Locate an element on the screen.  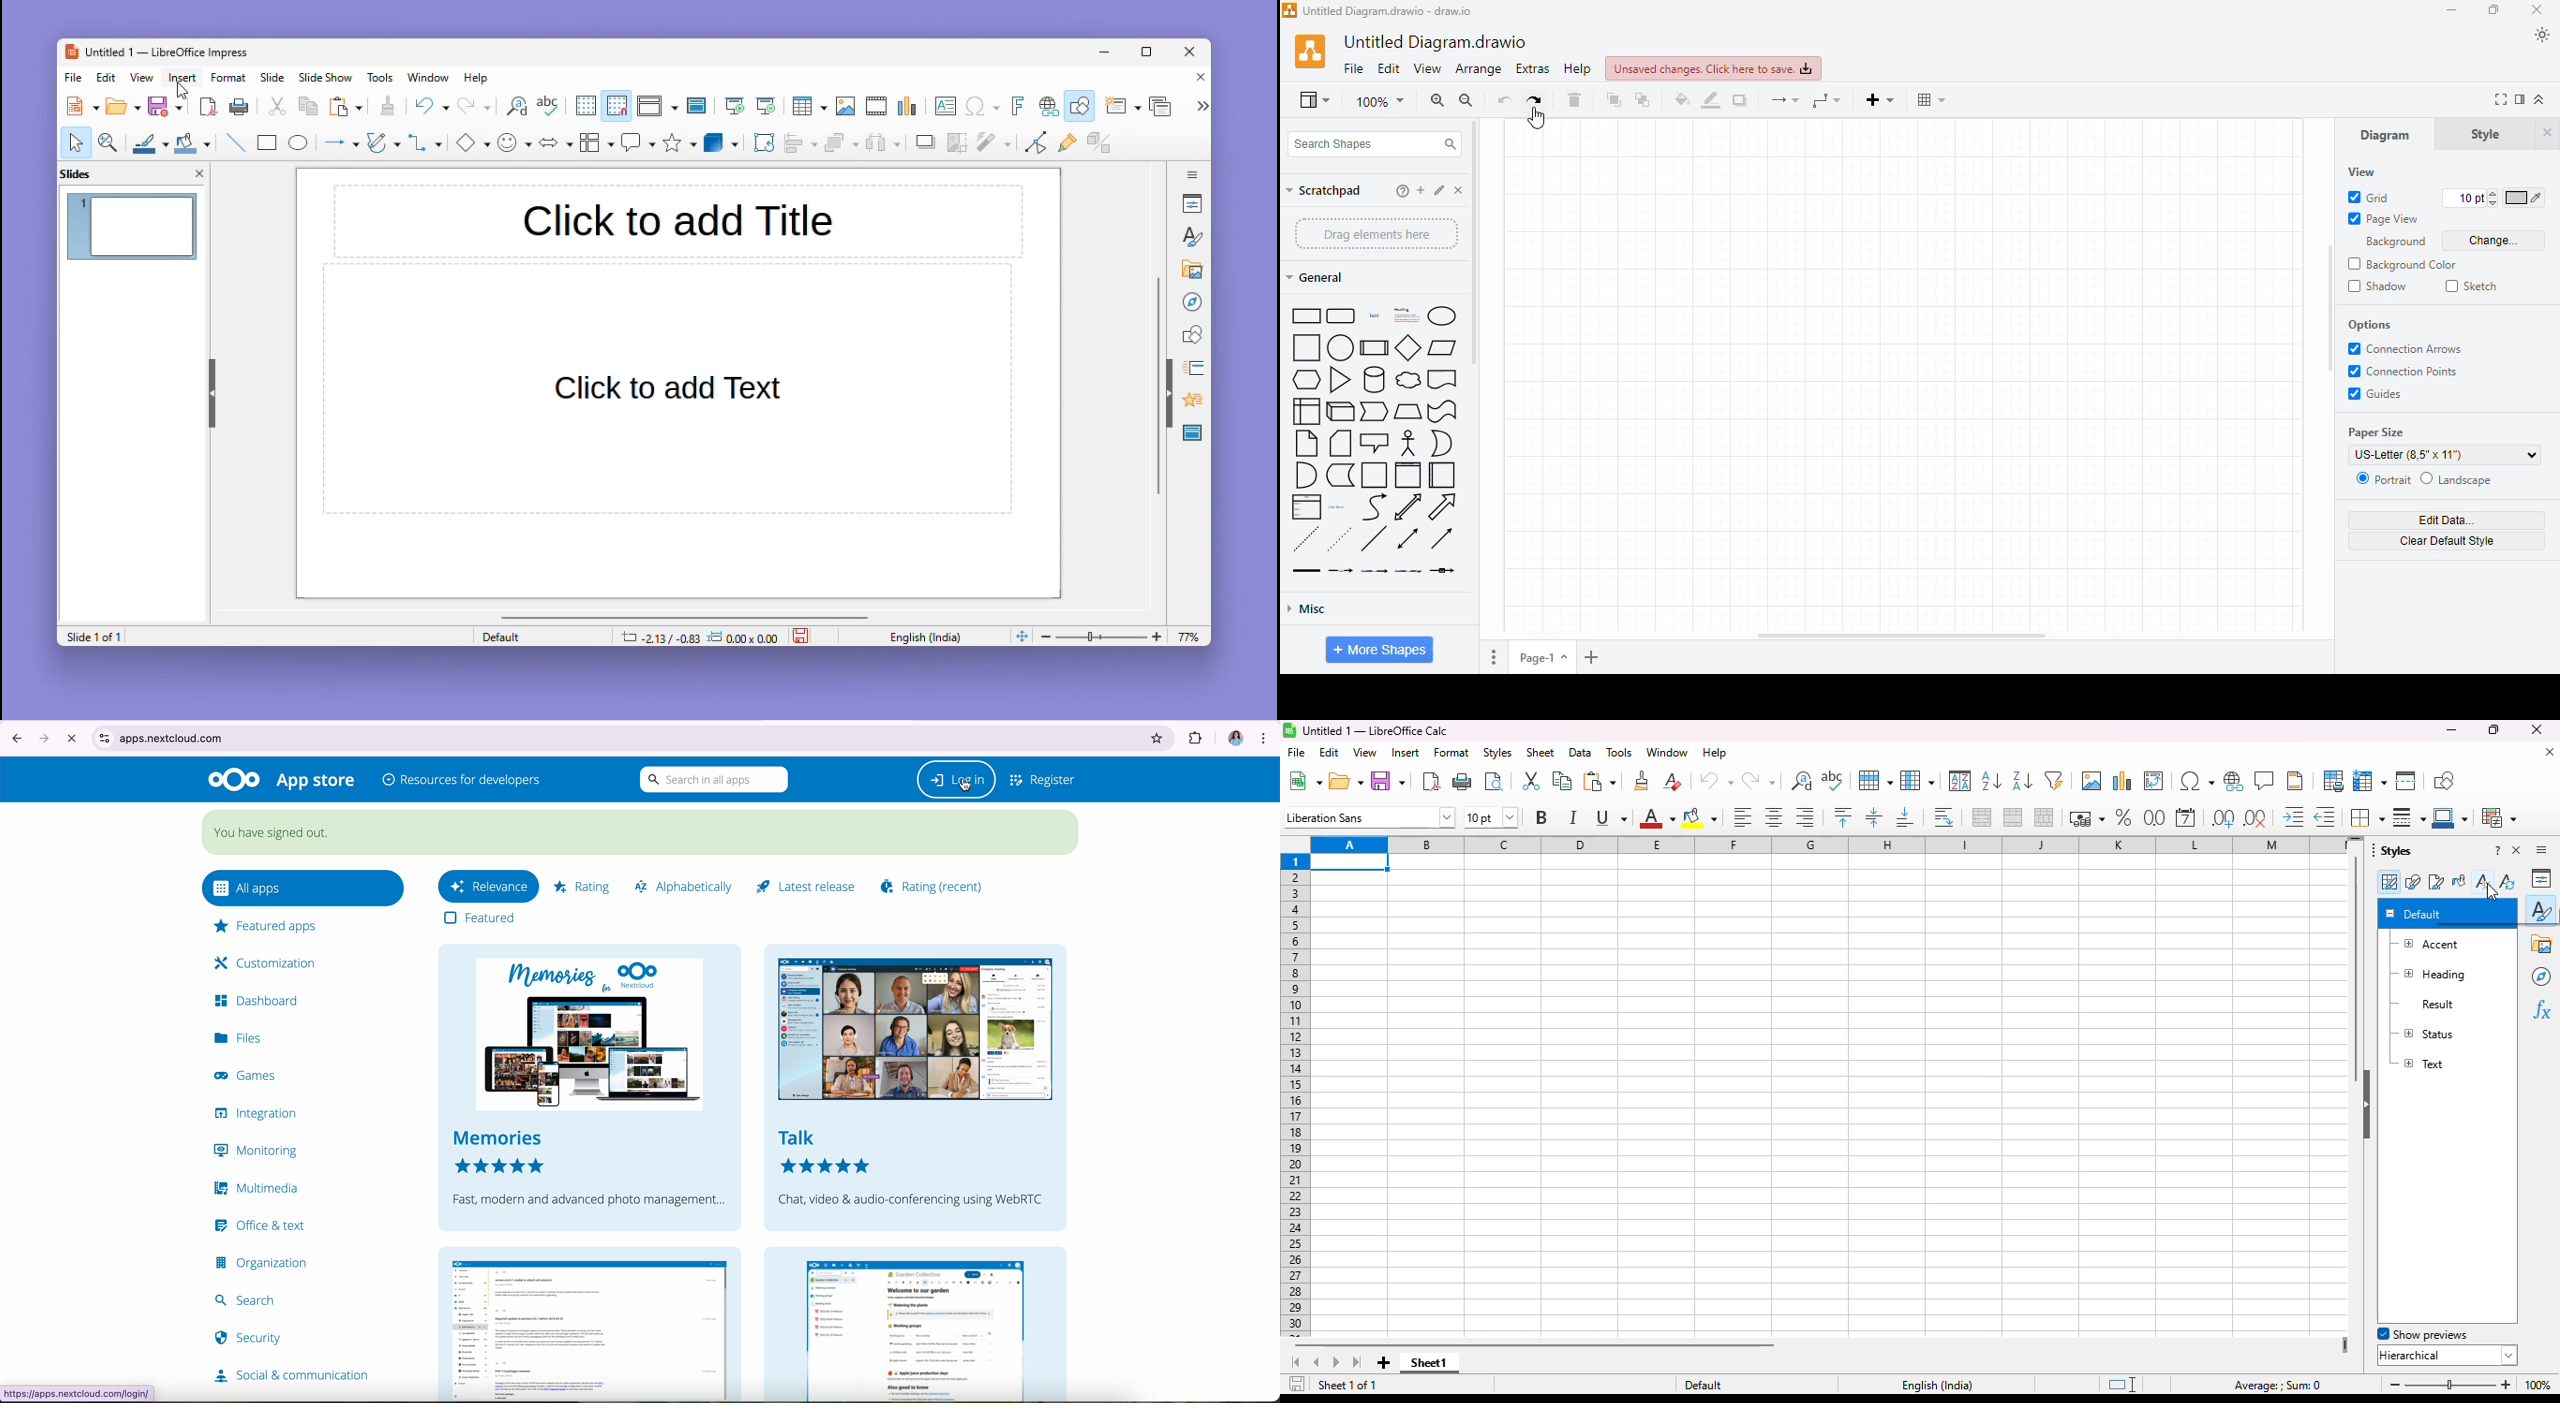
news window is located at coordinates (588, 1326).